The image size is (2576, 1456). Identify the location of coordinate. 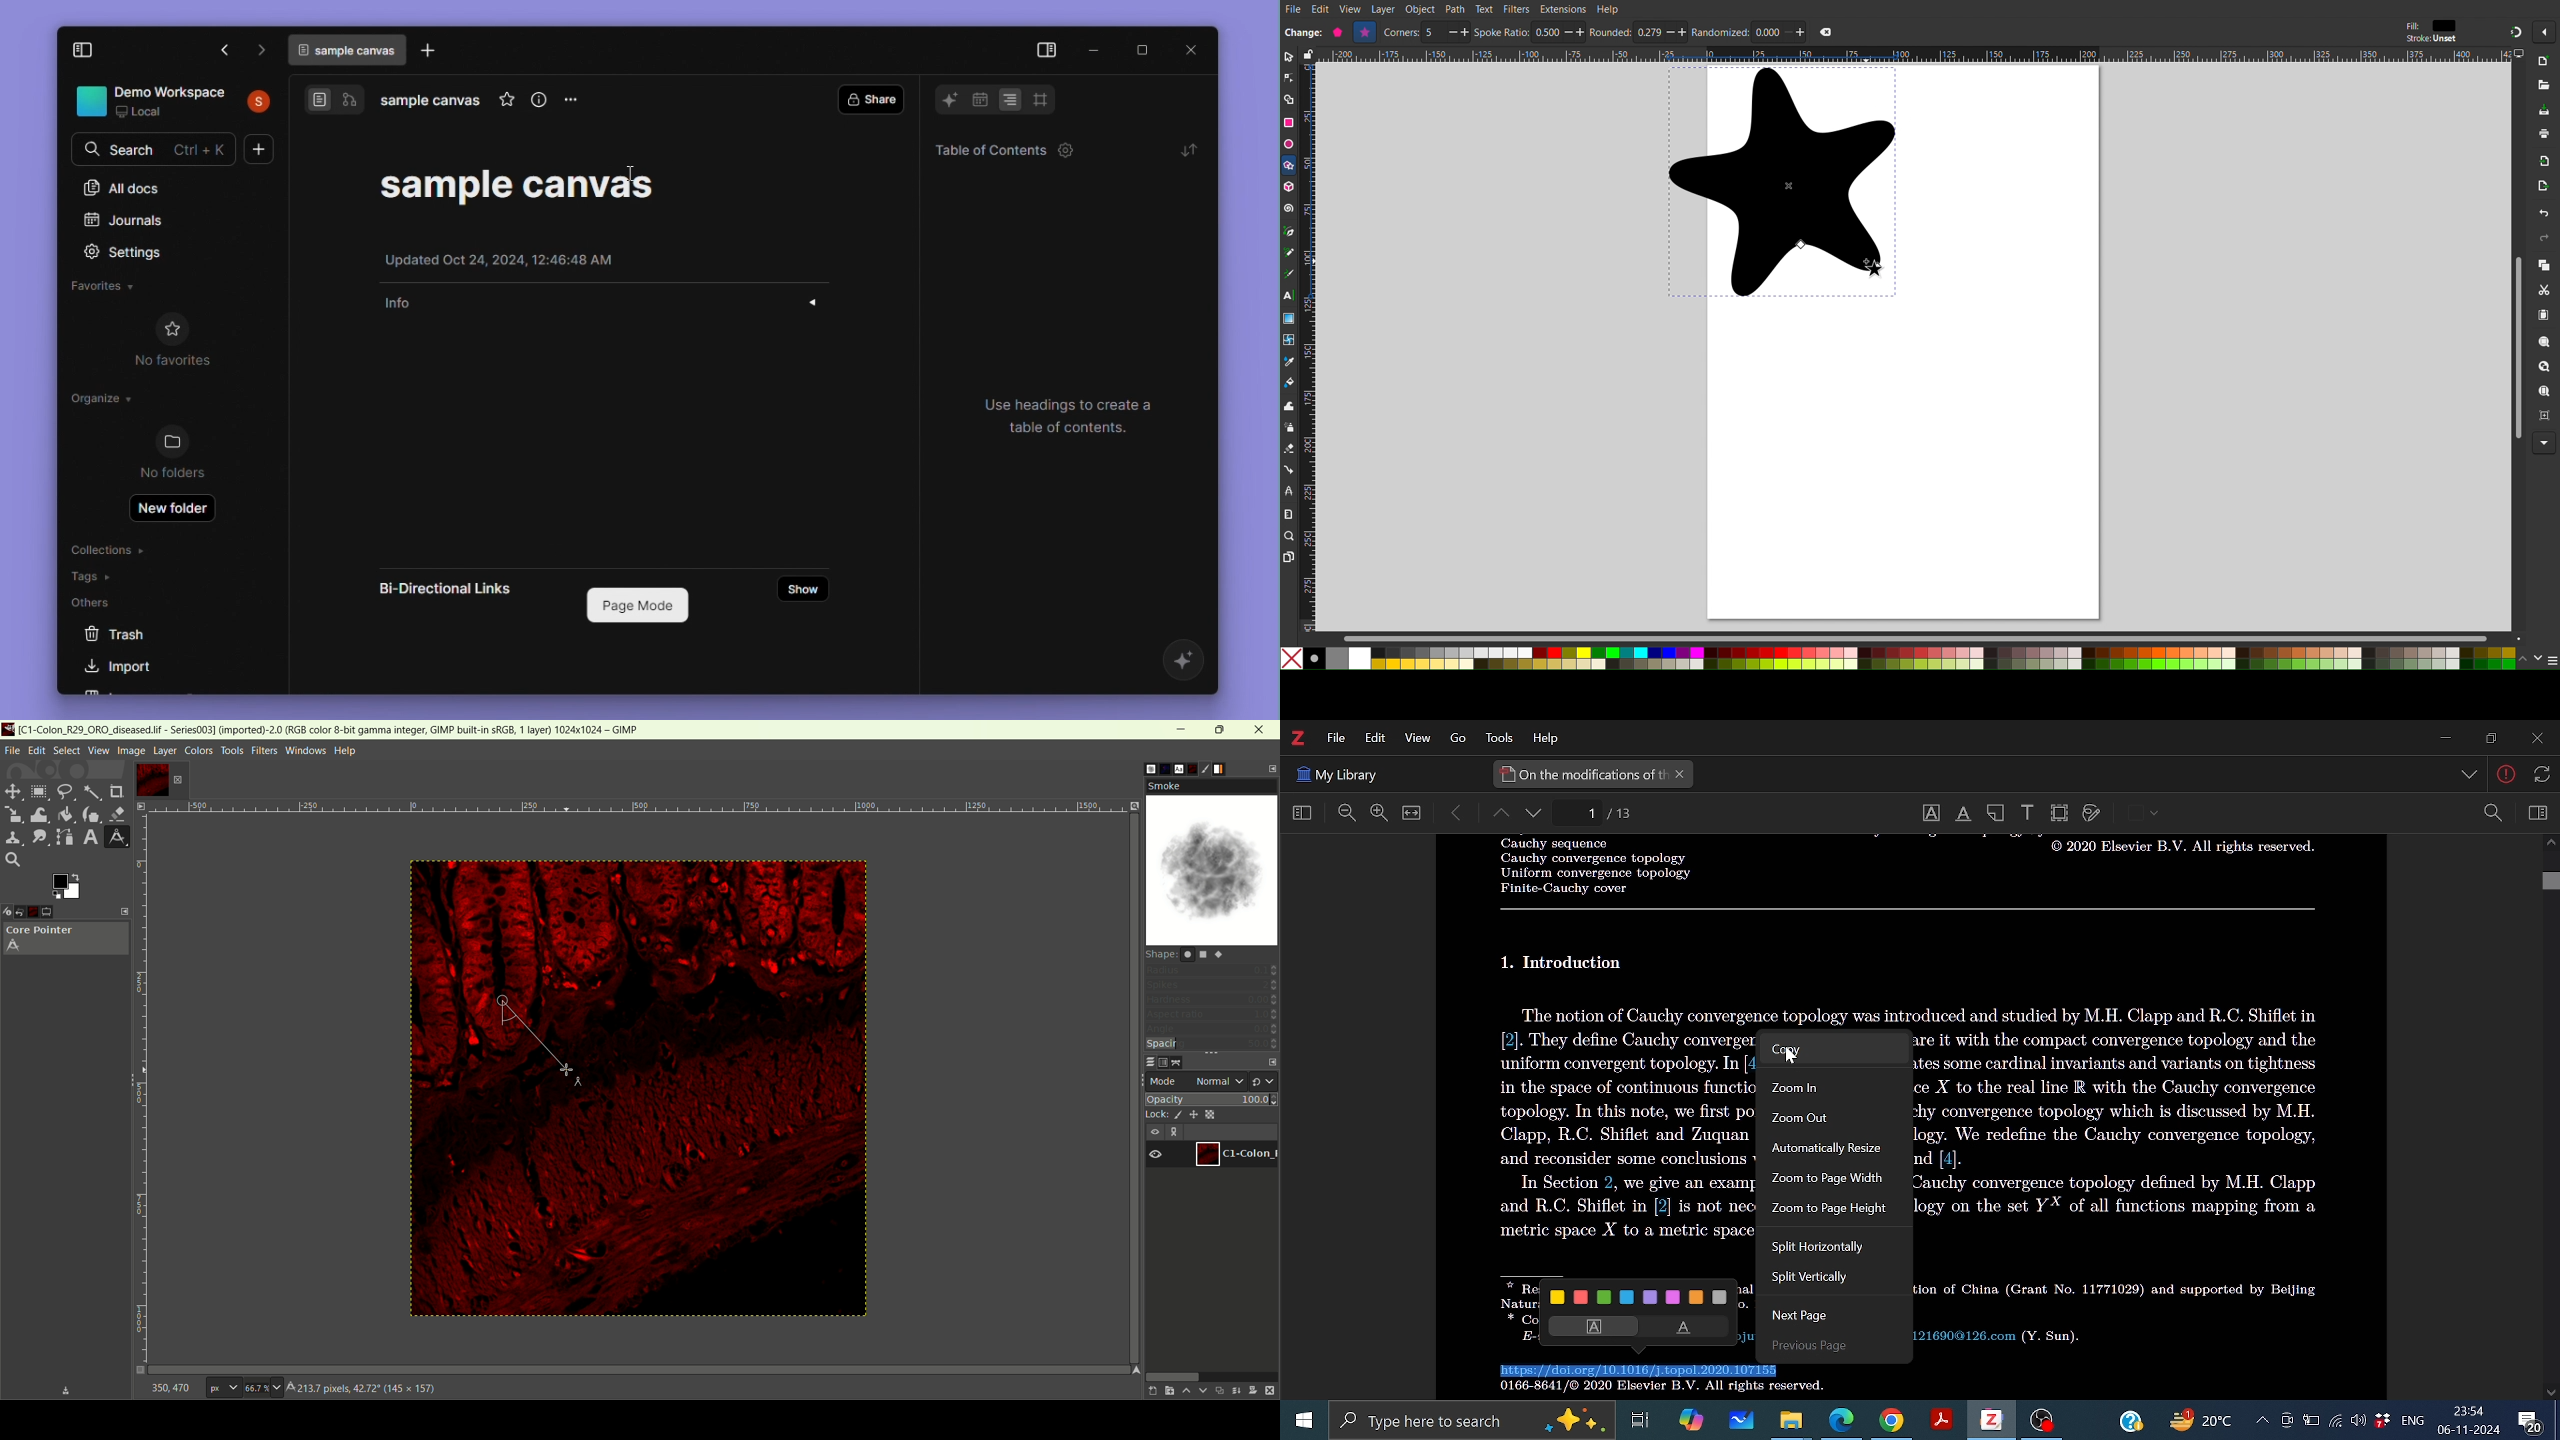
(169, 1387).